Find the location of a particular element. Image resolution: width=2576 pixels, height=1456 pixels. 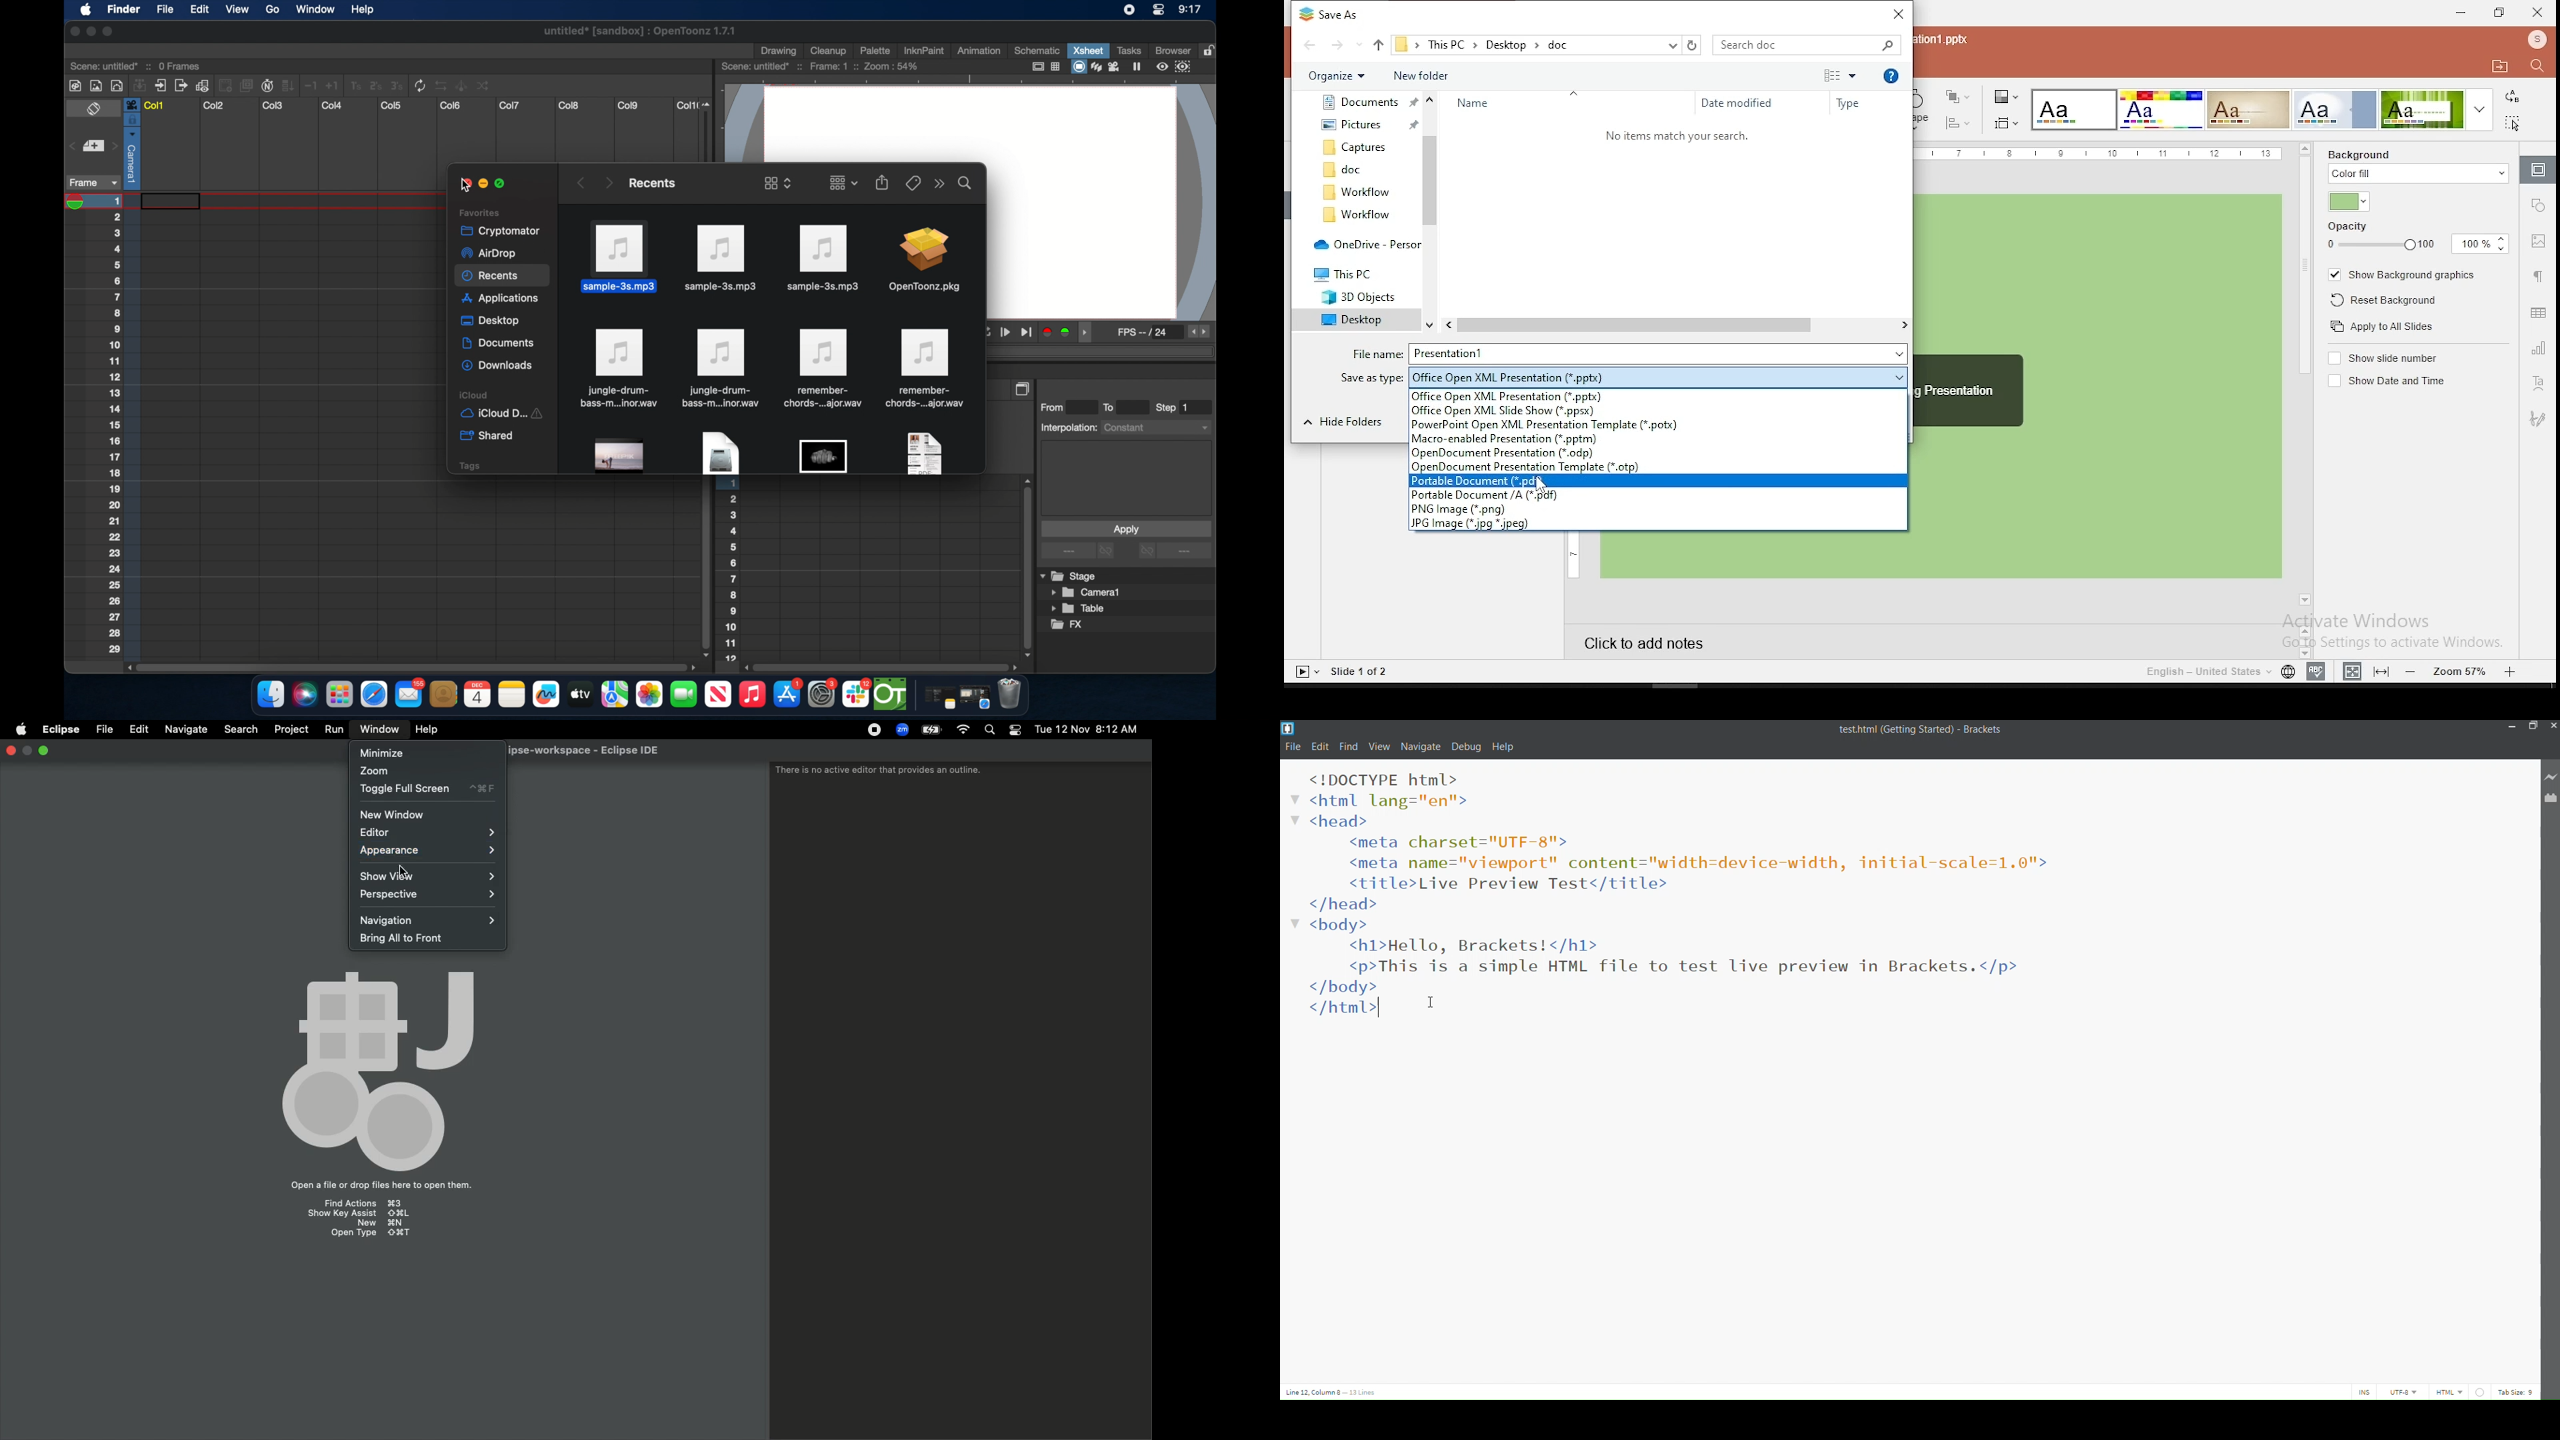

view is located at coordinates (236, 9).